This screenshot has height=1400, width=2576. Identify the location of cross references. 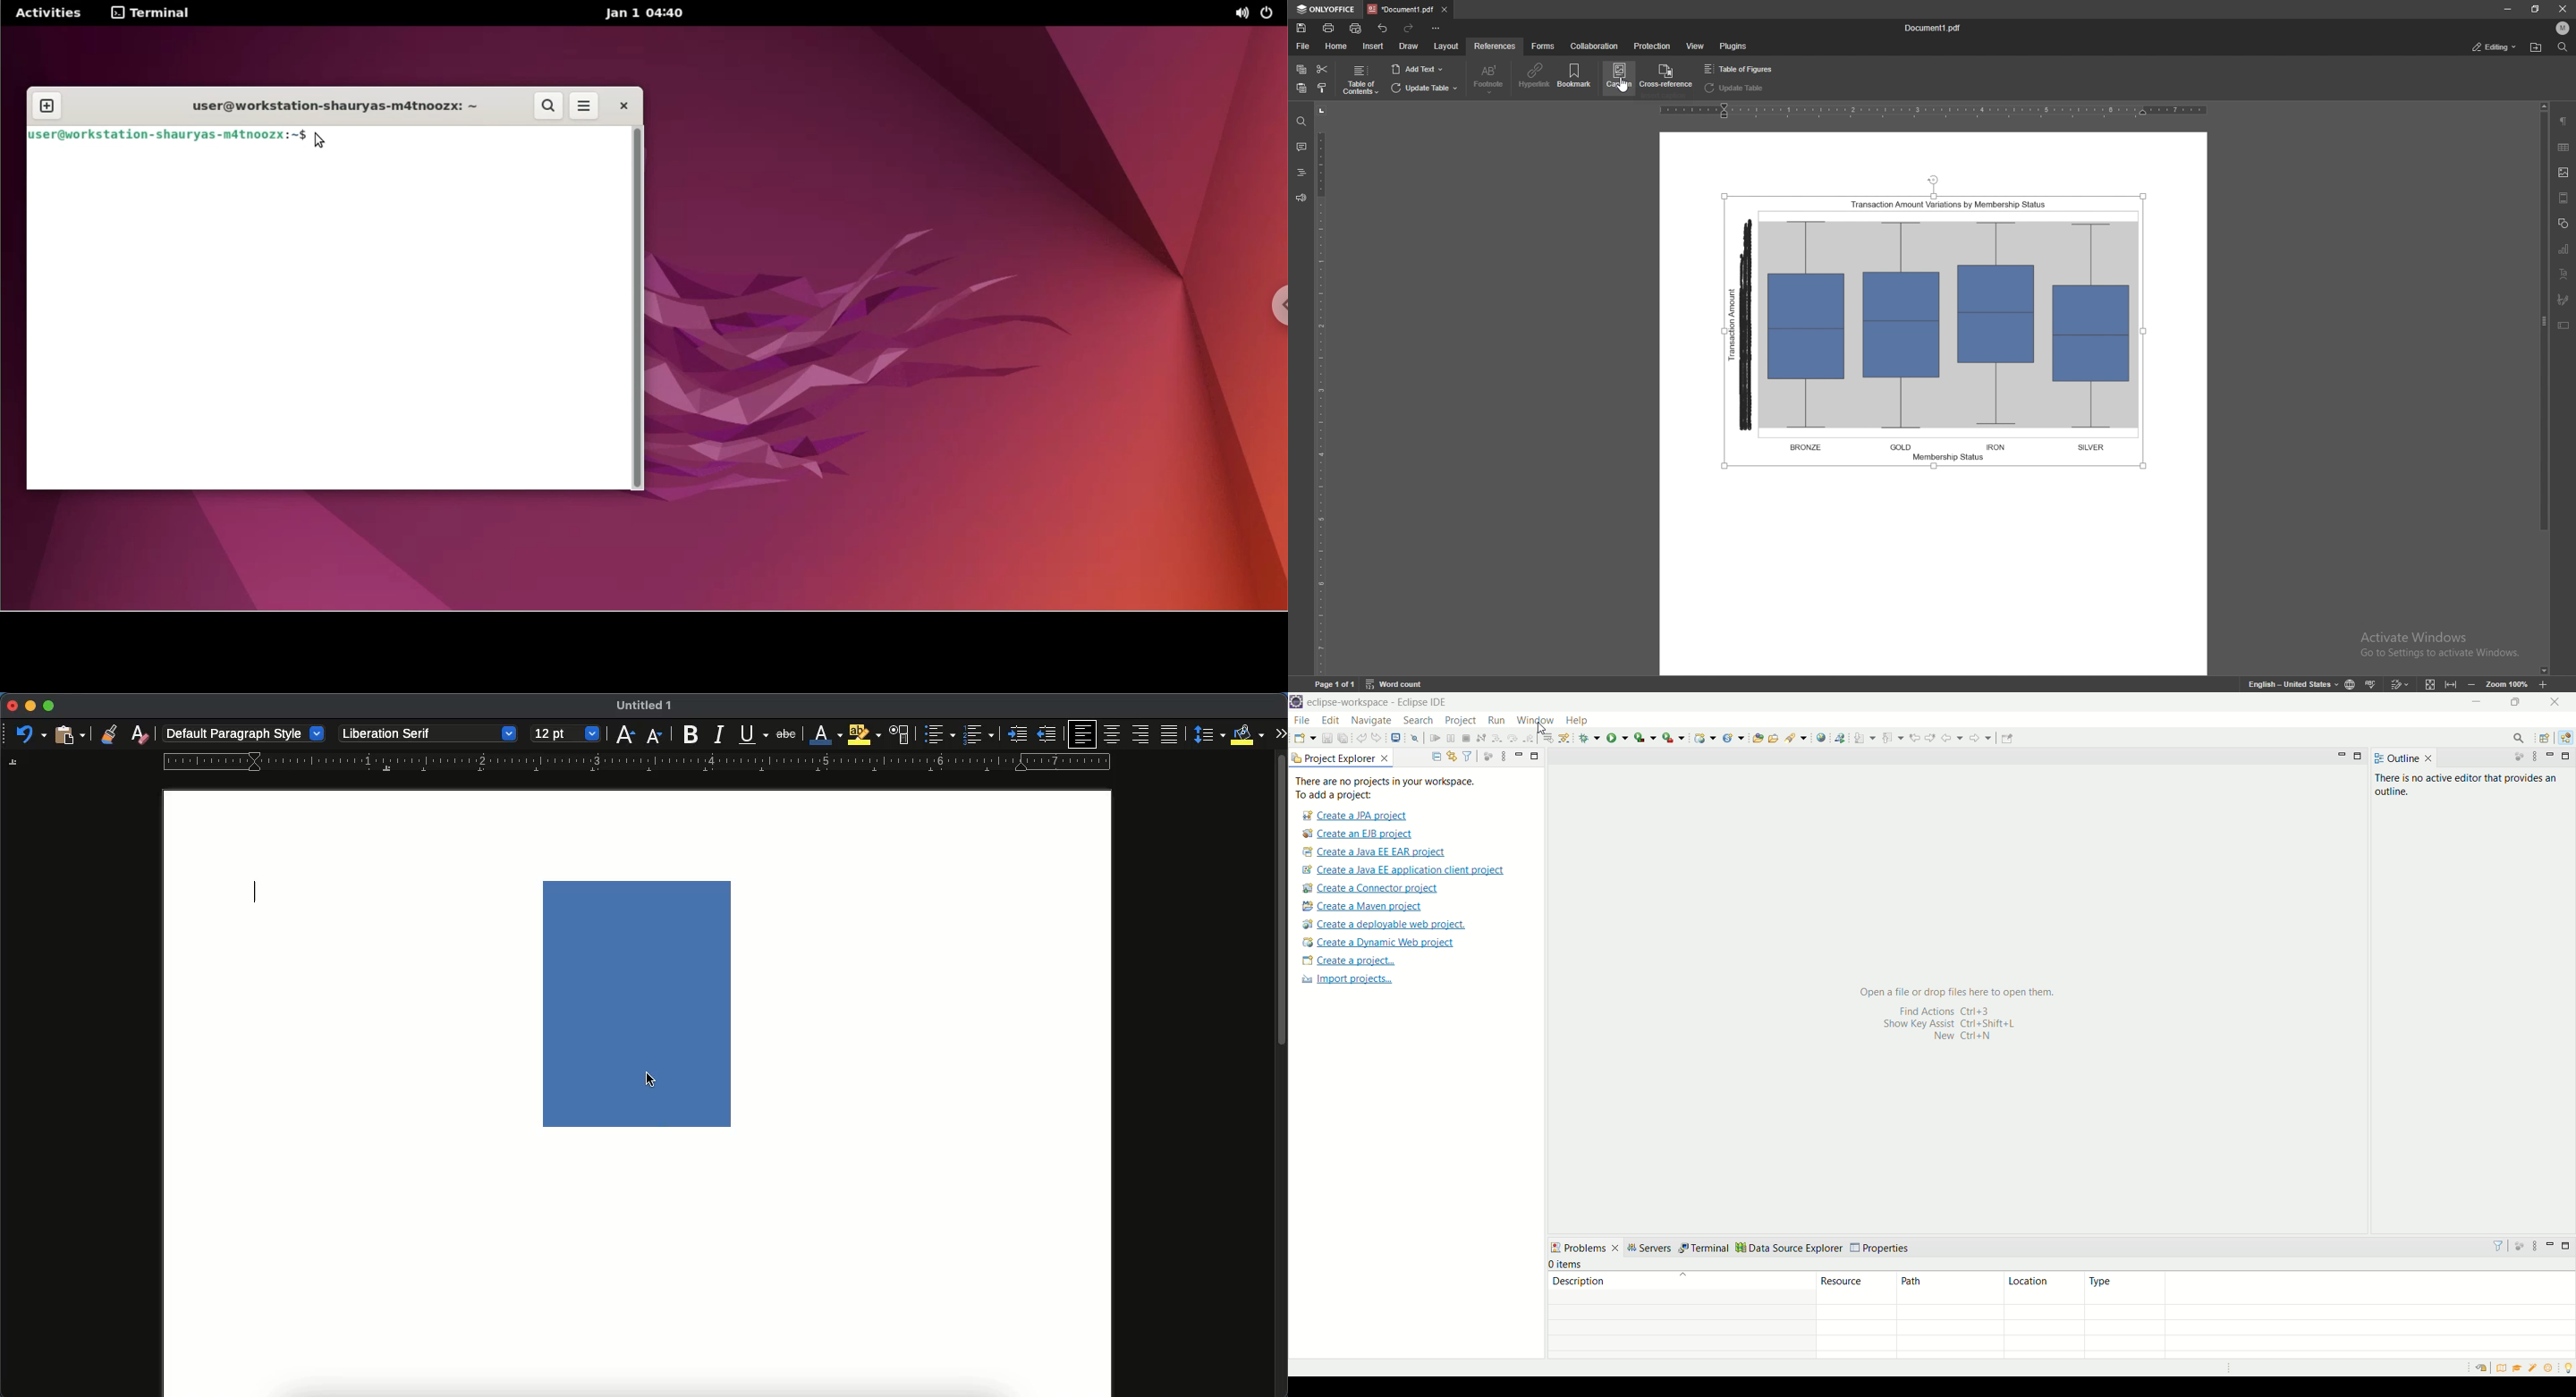
(1664, 76).